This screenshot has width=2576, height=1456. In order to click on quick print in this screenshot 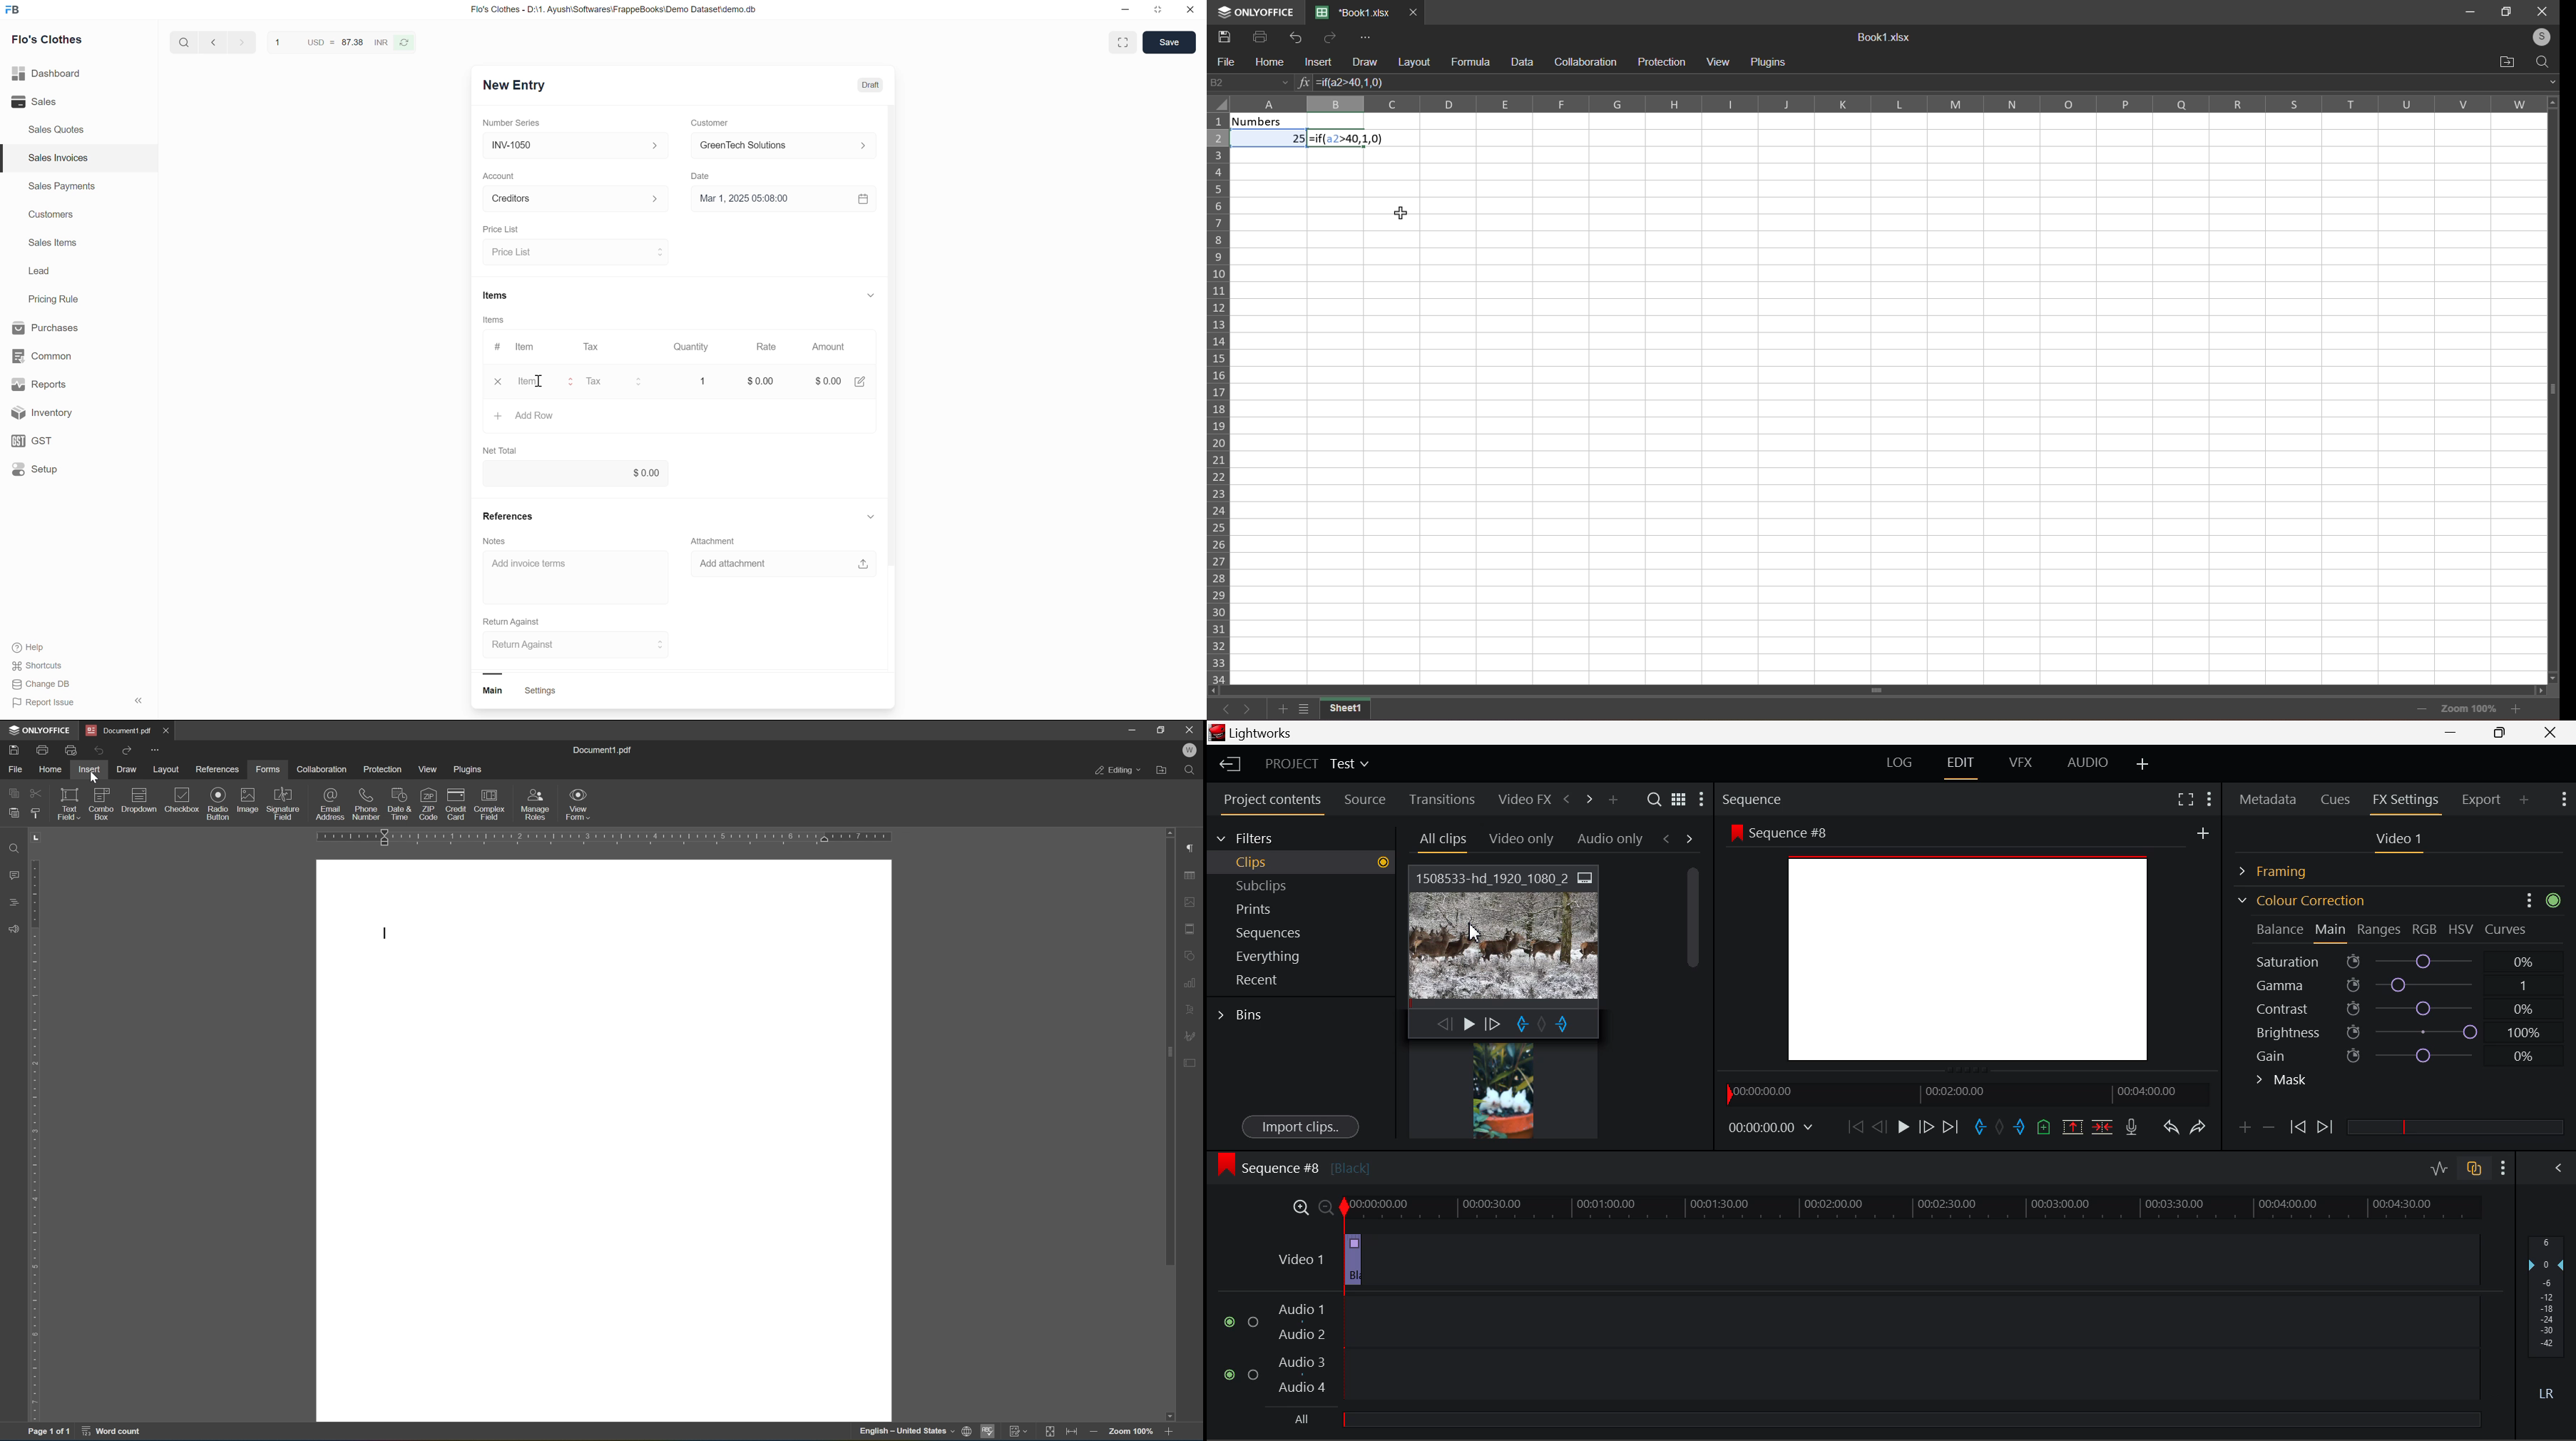, I will do `click(71, 752)`.